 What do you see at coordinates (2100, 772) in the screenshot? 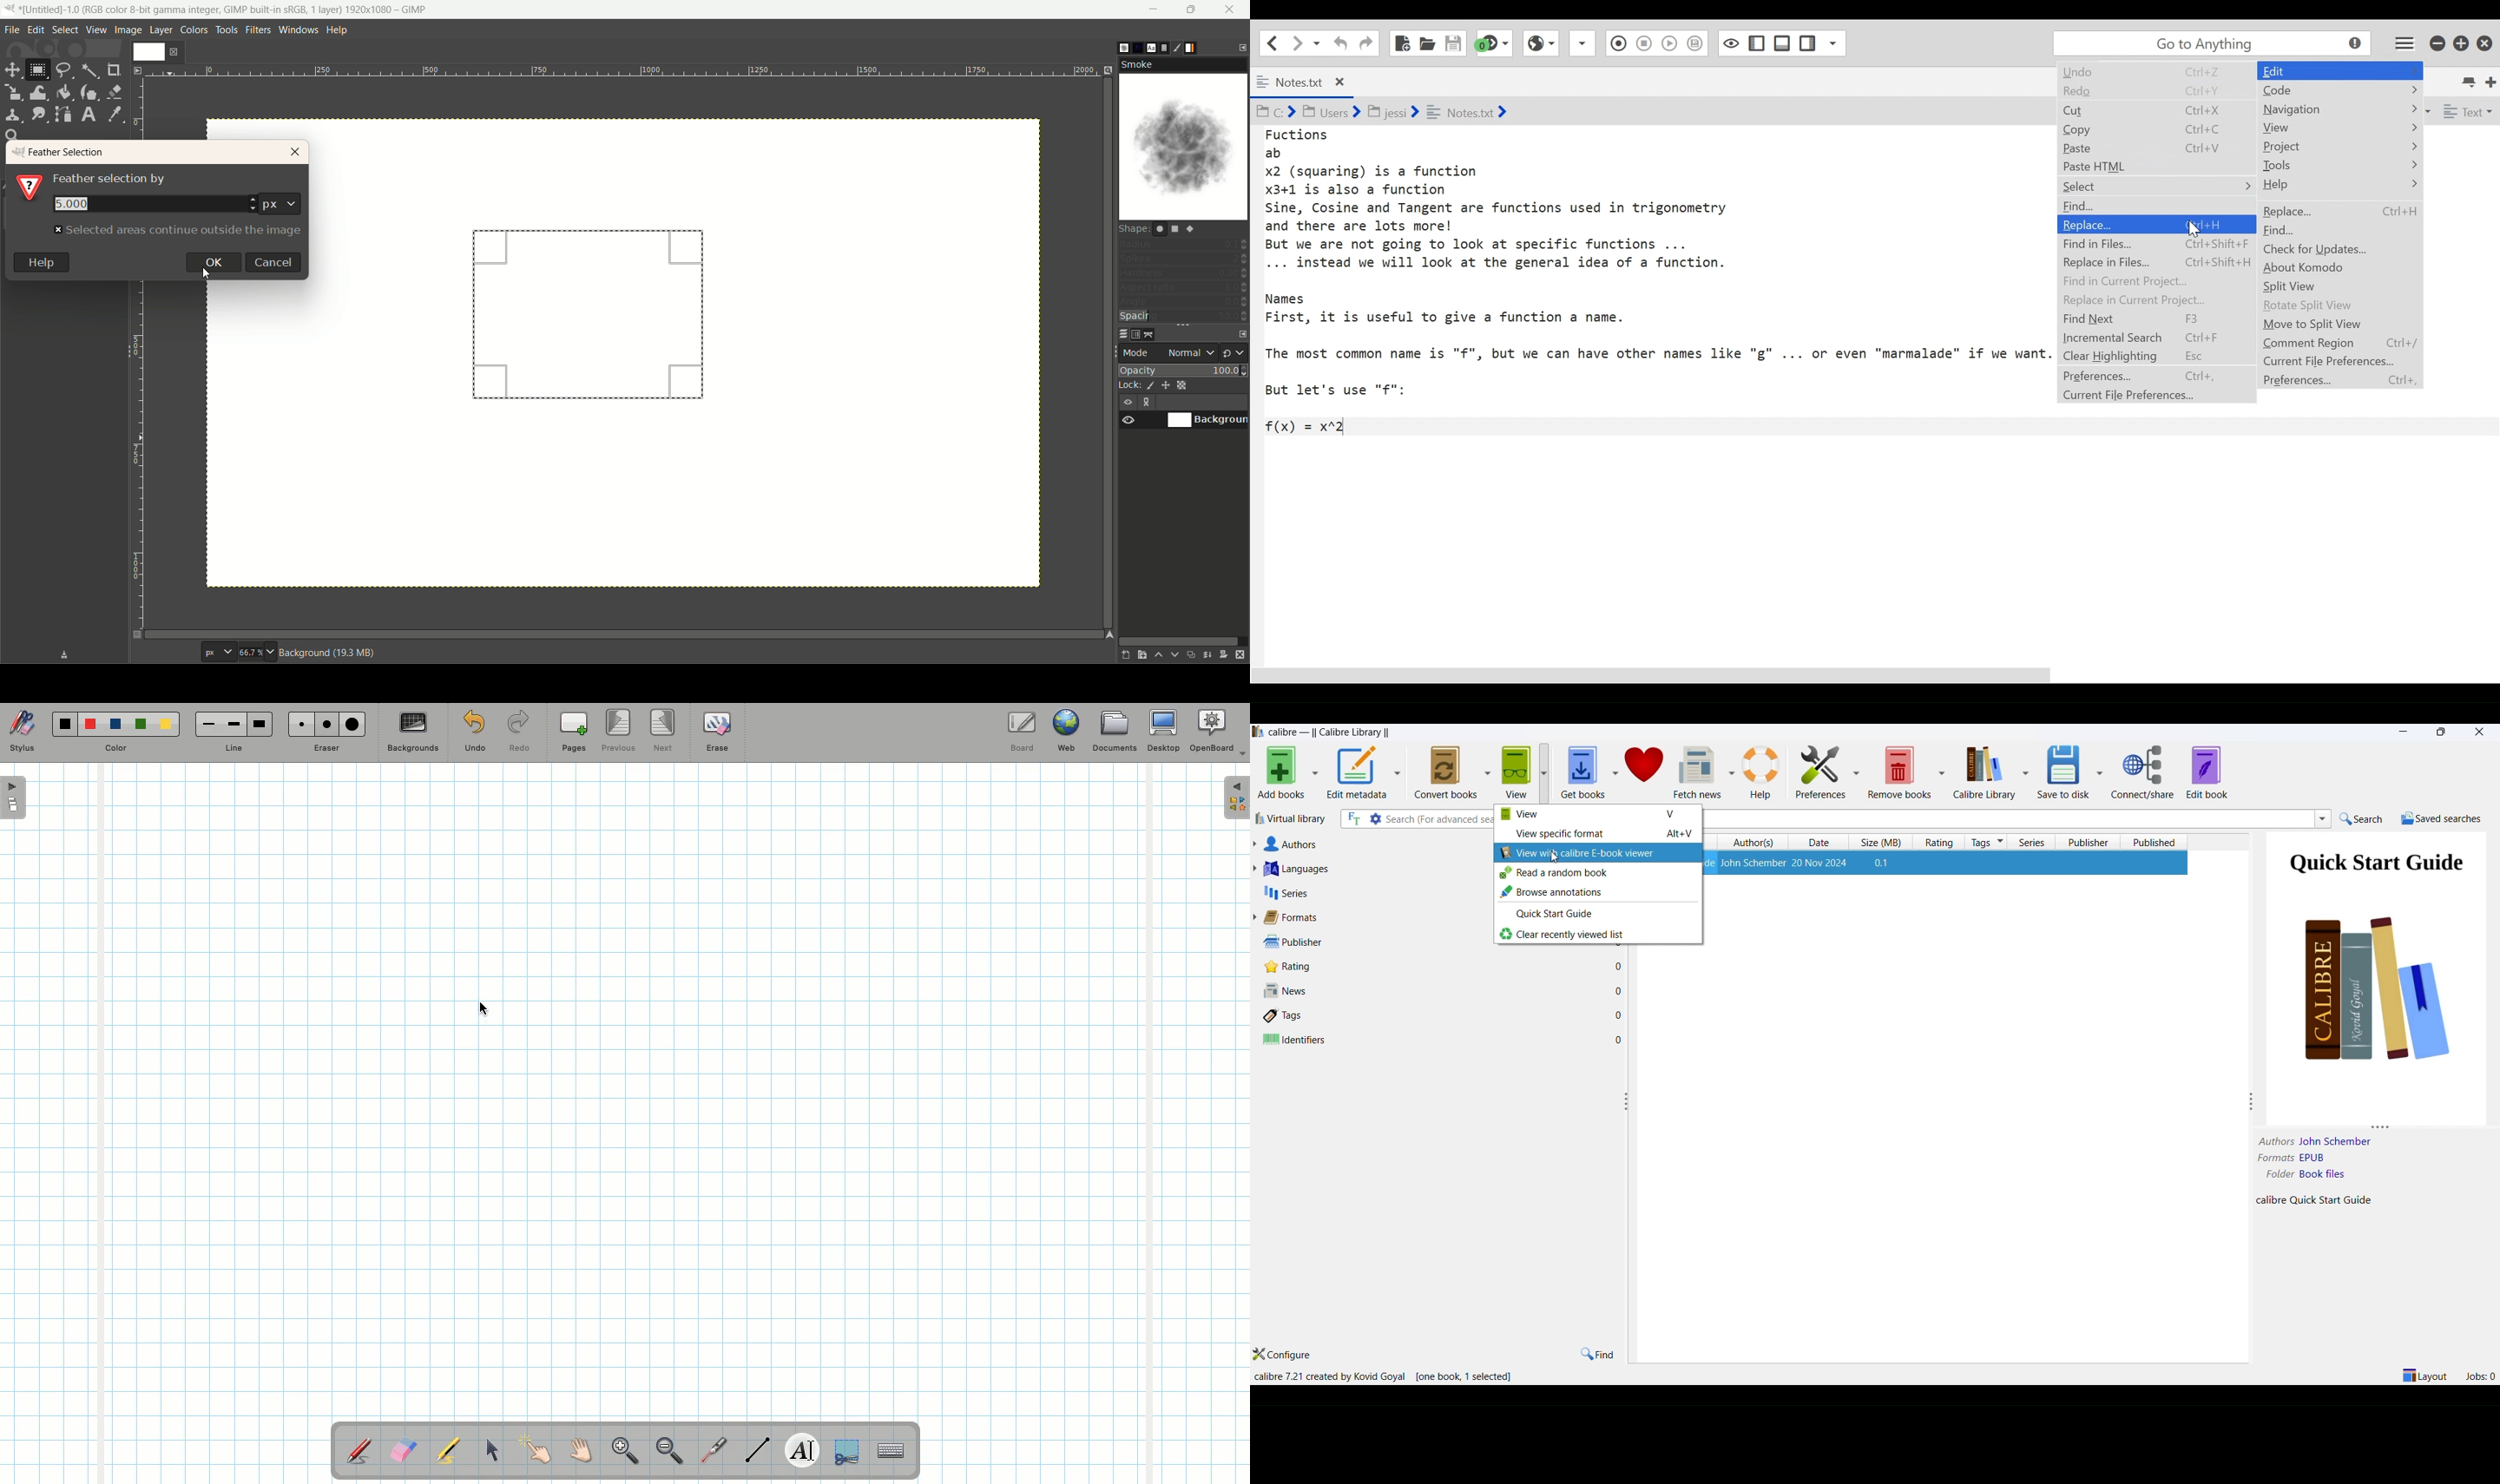
I see `save to disc options dropdown button` at bounding box center [2100, 772].